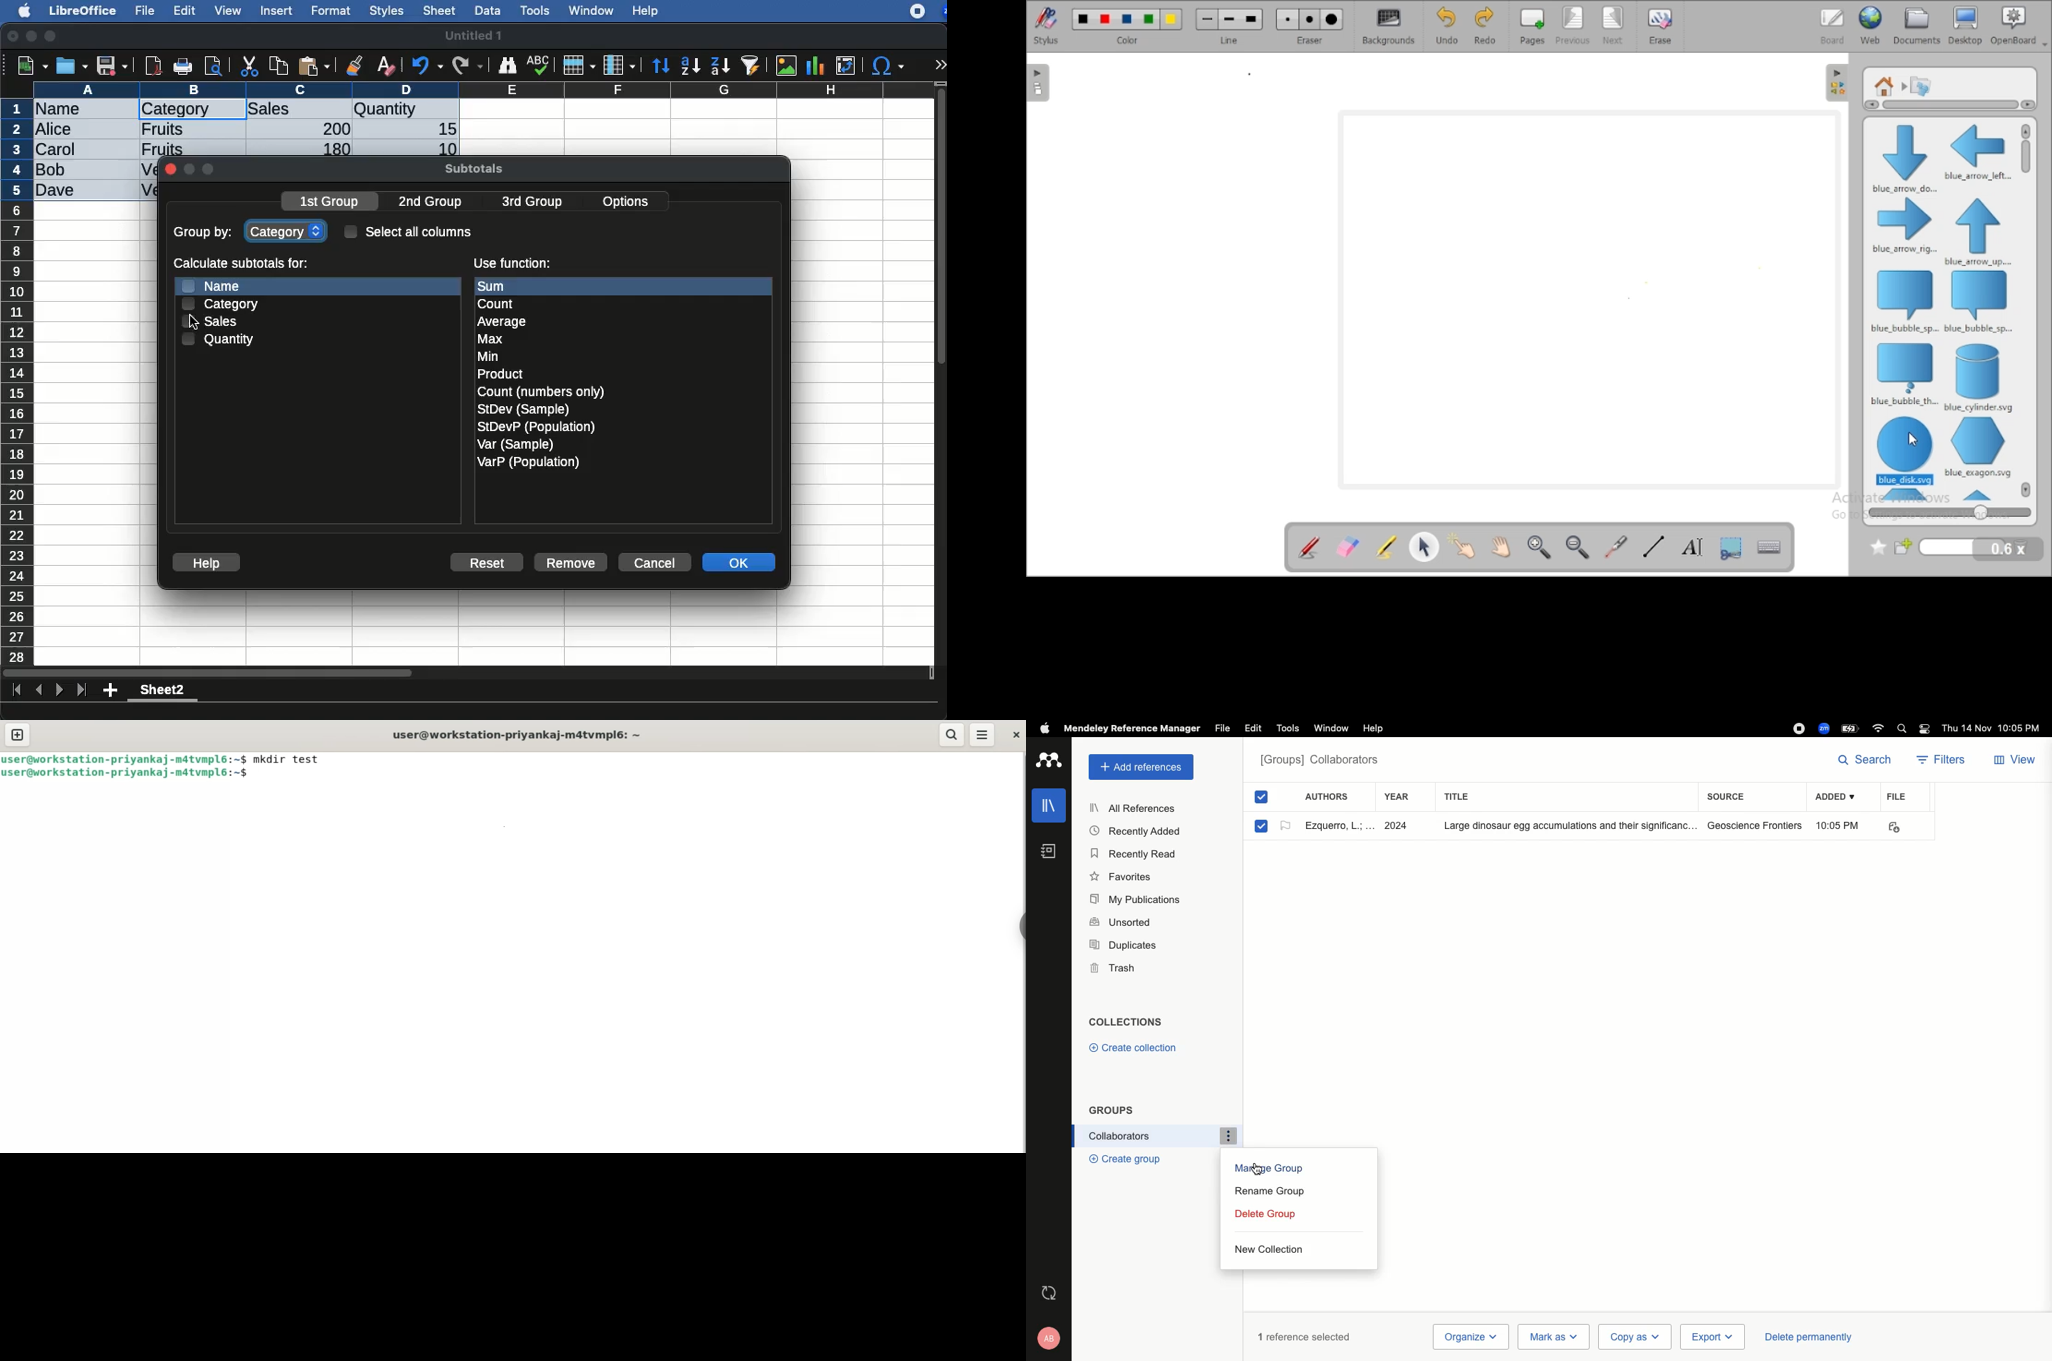  What do you see at coordinates (1054, 1338) in the screenshot?
I see `Account and help` at bounding box center [1054, 1338].